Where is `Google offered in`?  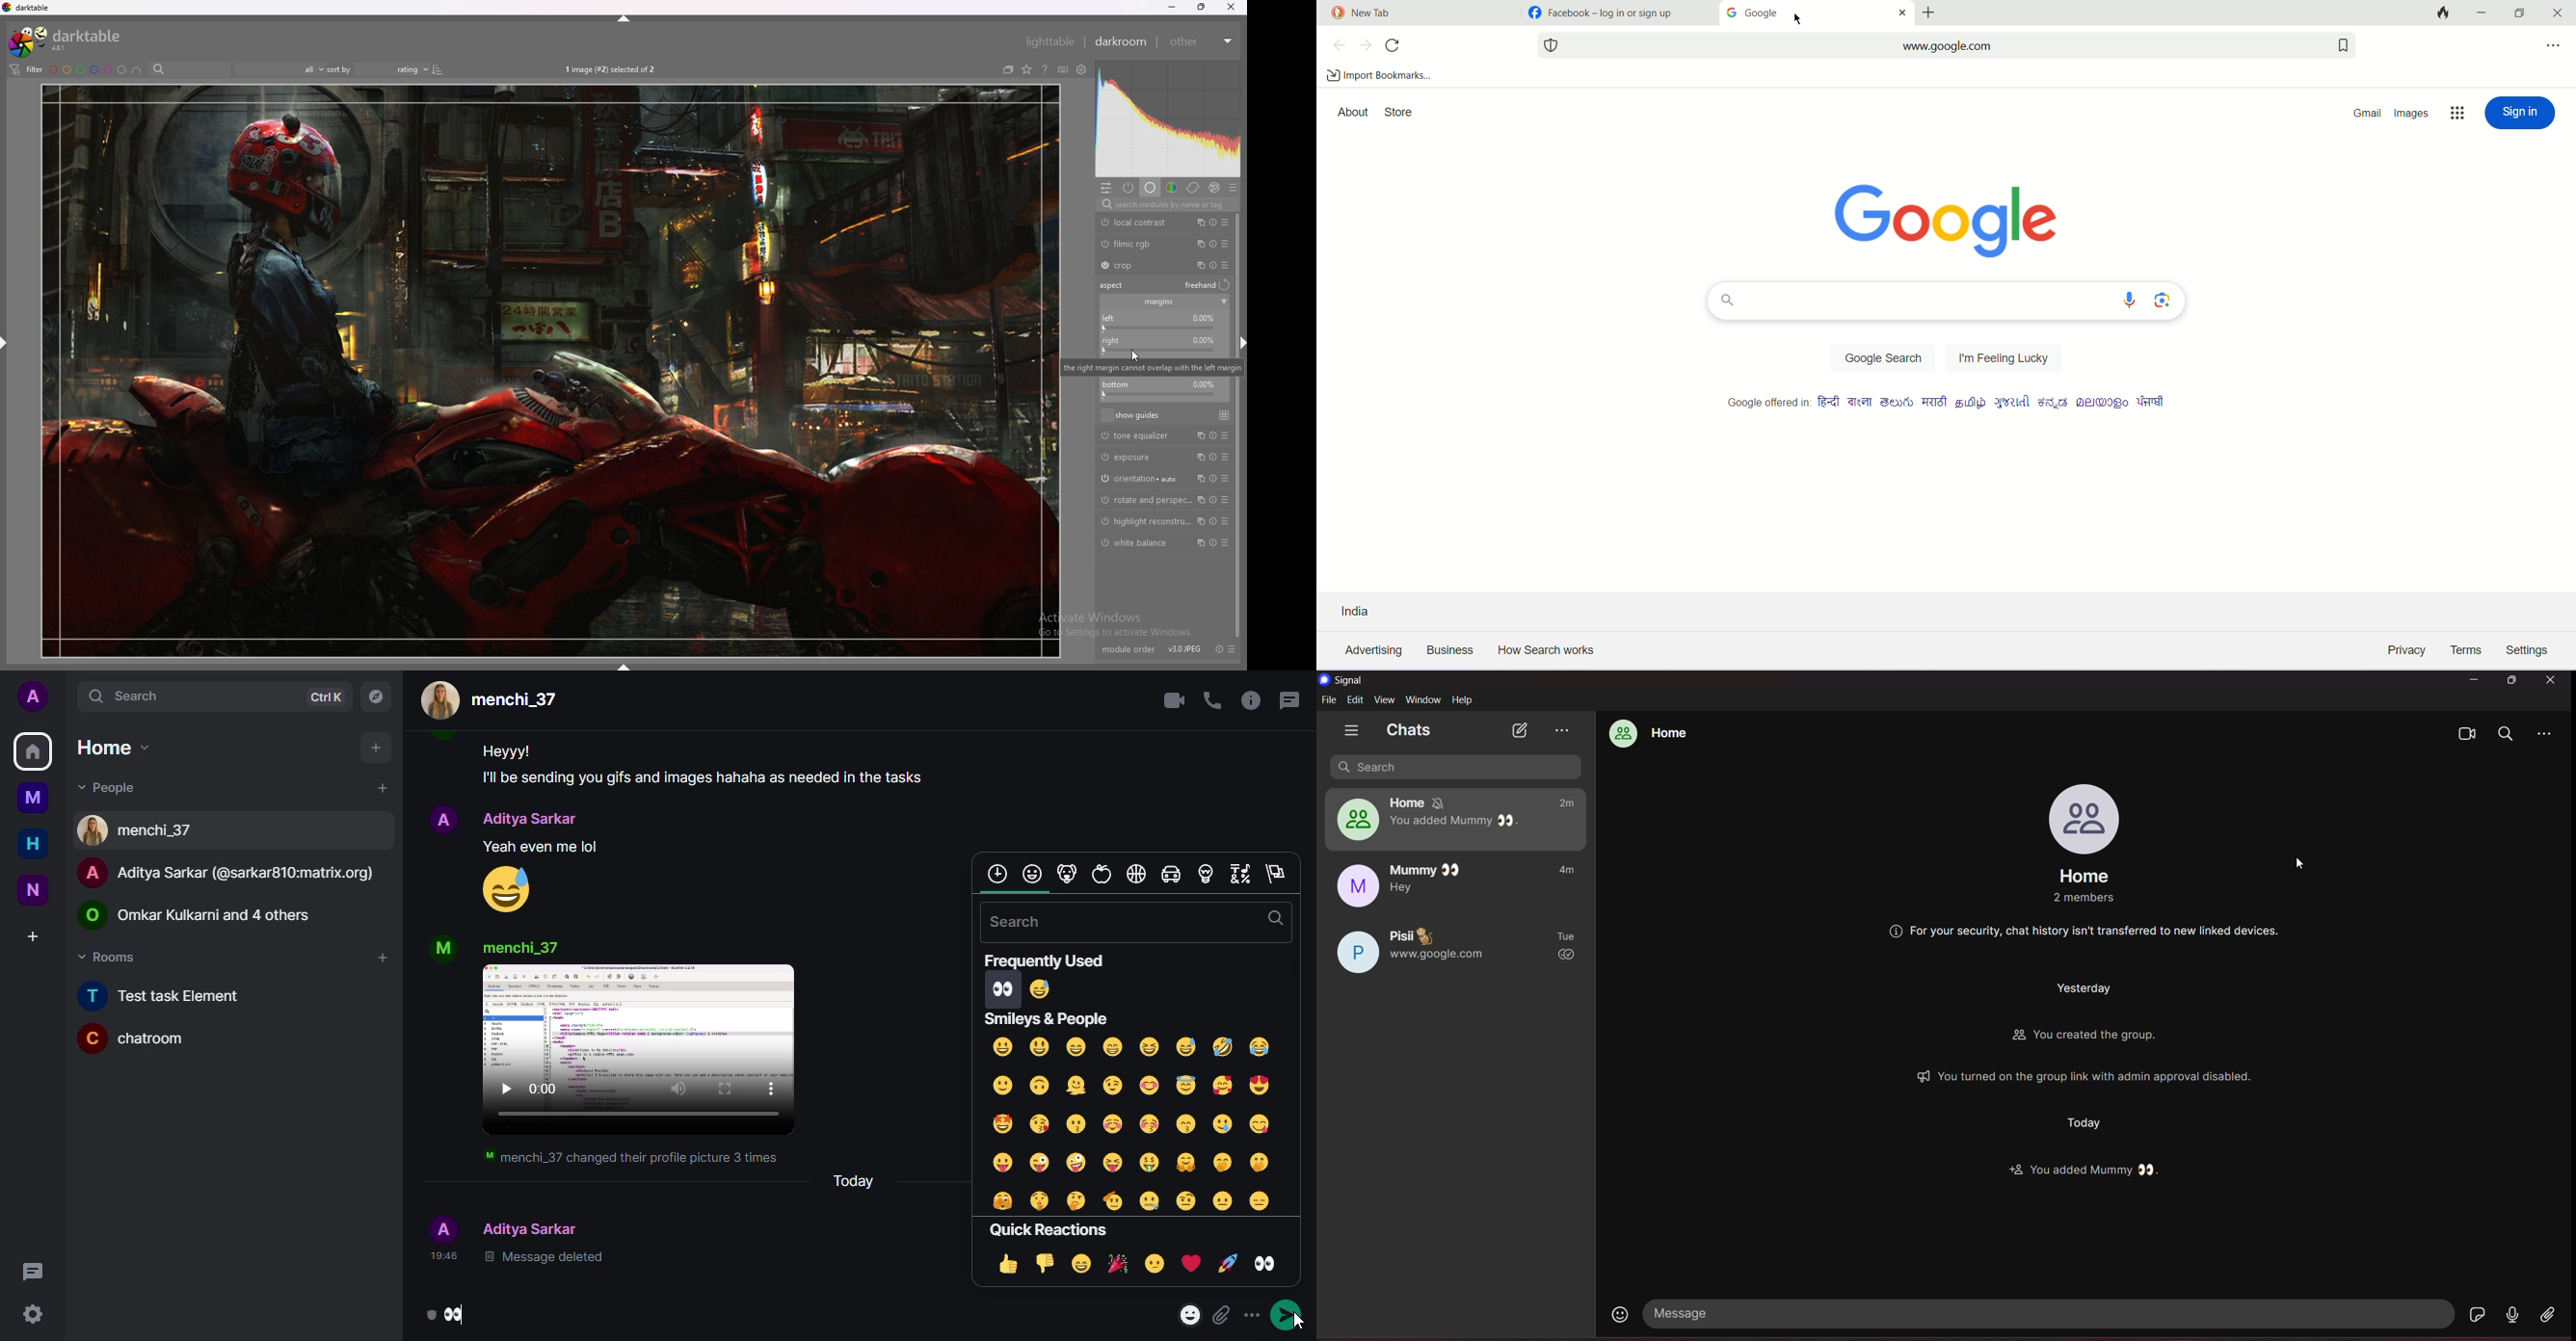
Google offered in is located at coordinates (1945, 403).